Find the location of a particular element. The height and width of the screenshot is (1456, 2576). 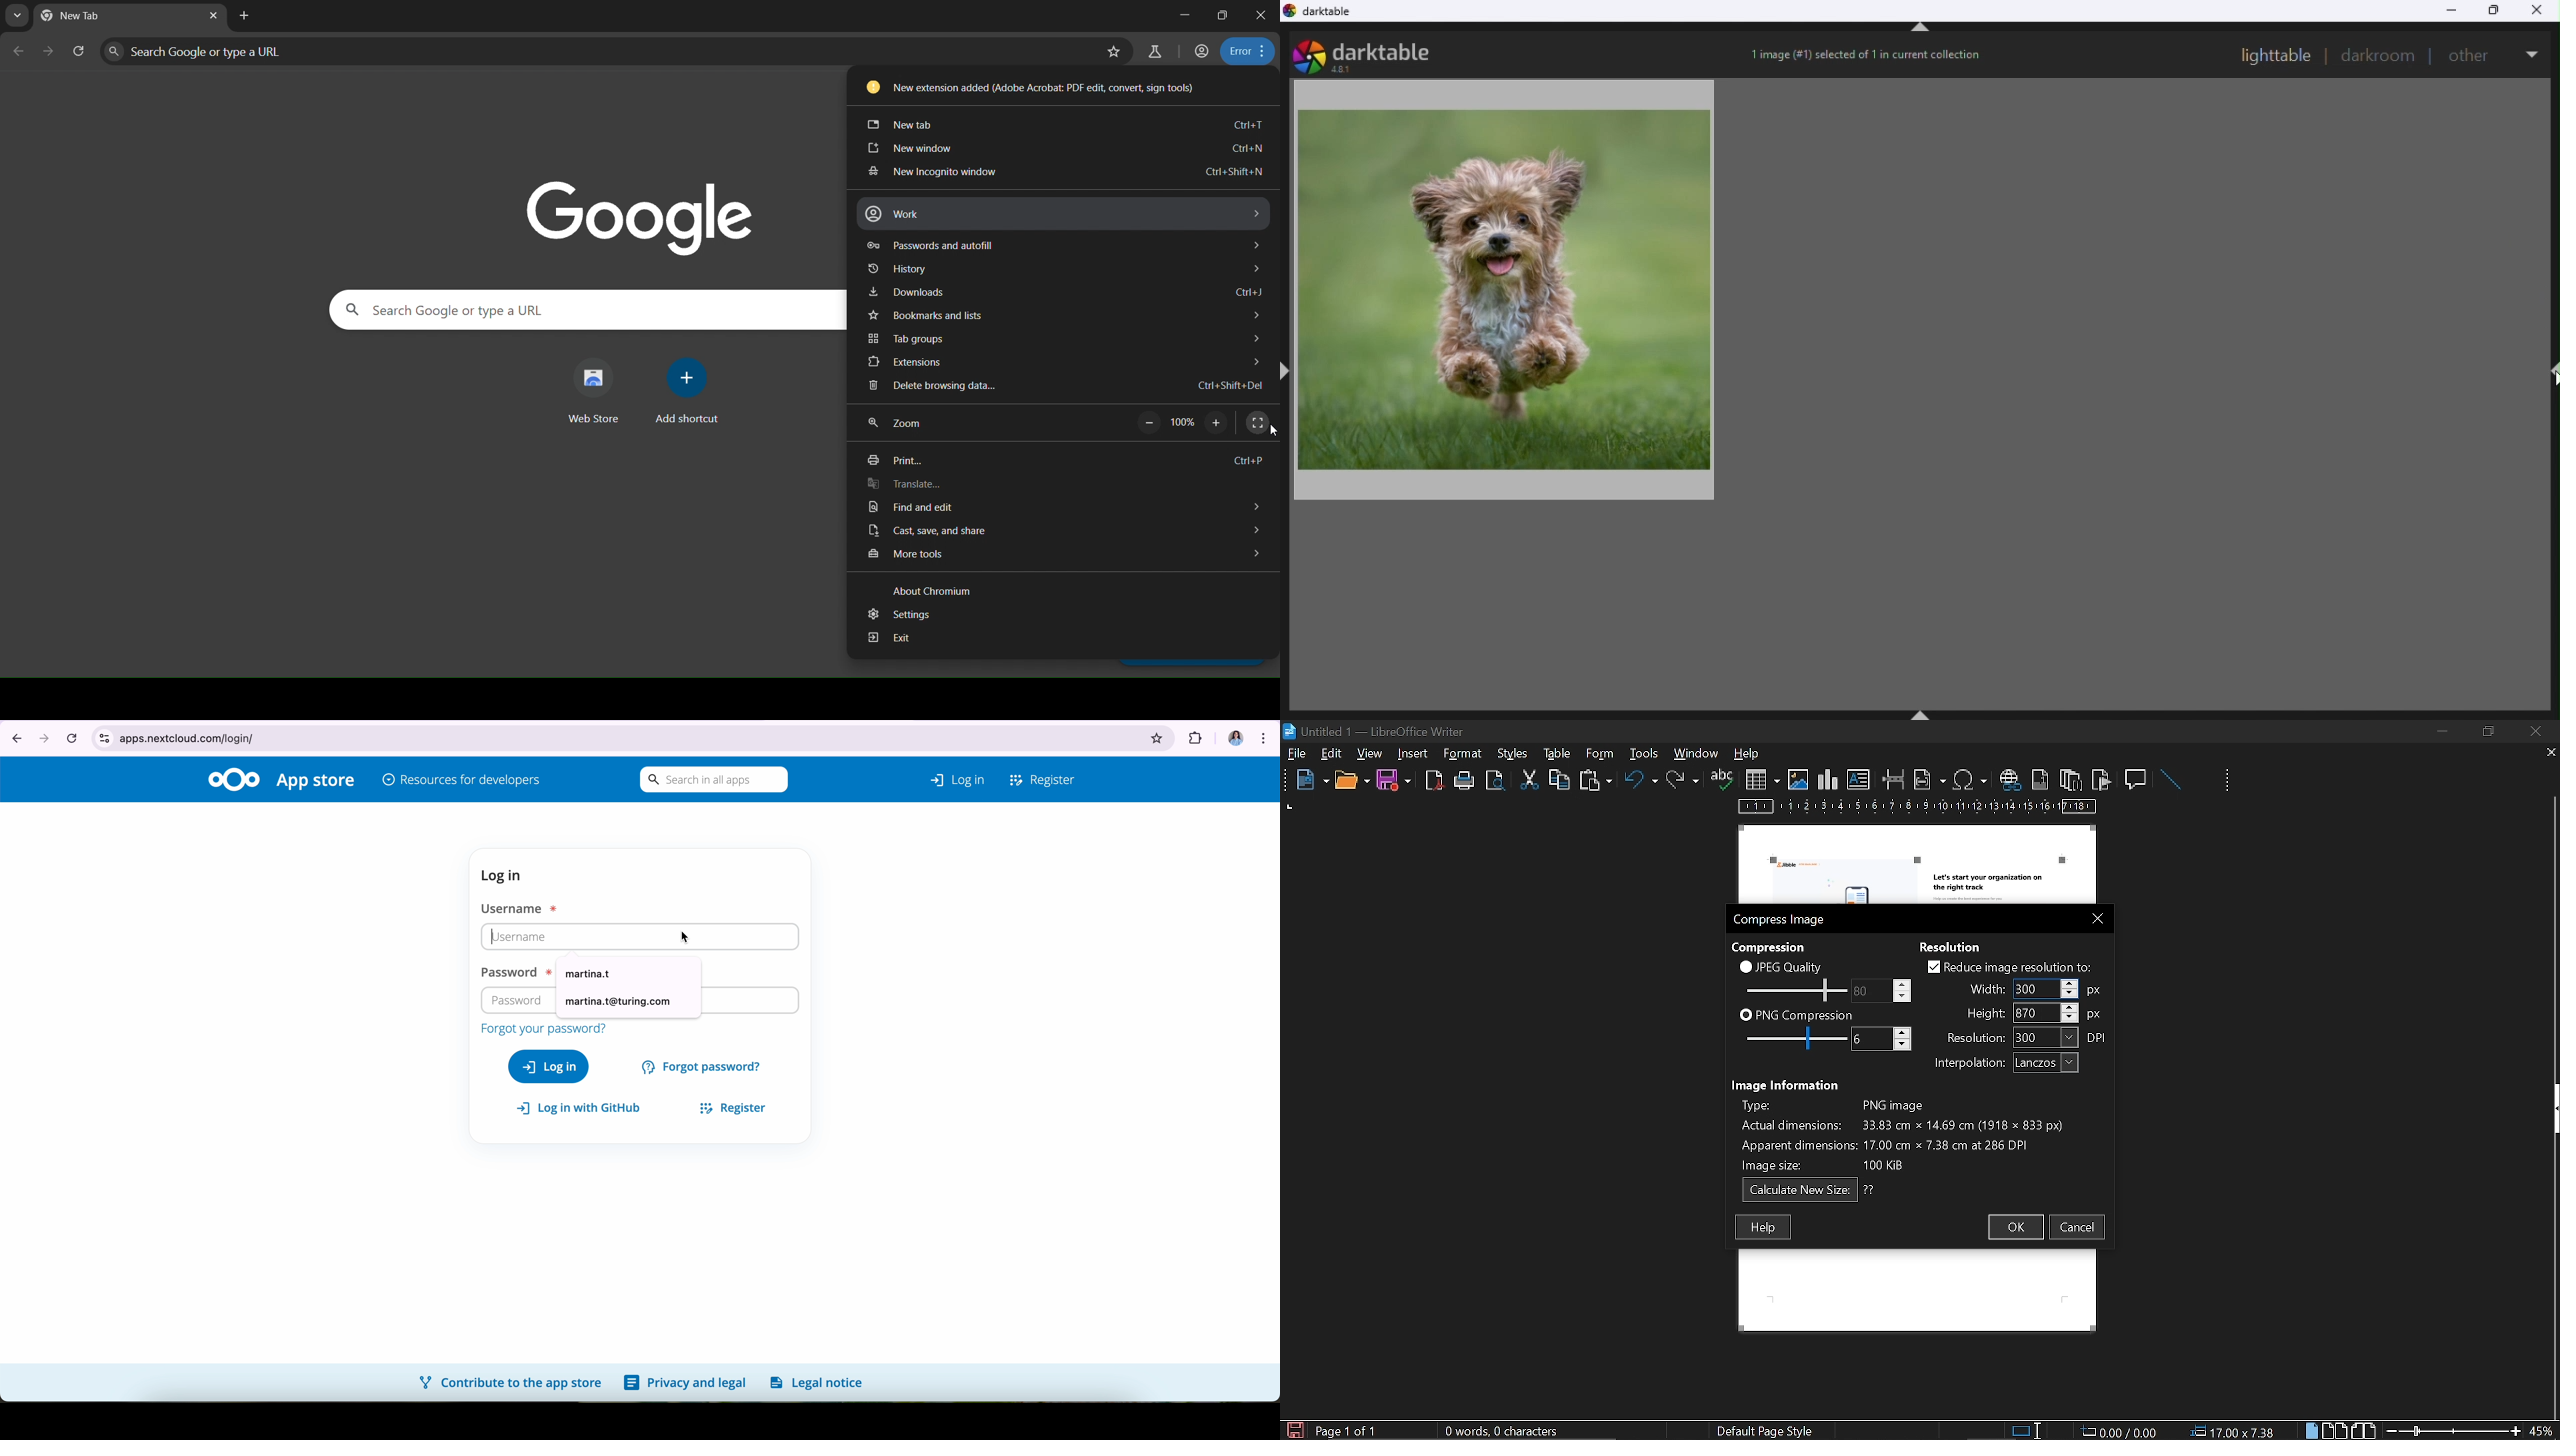

log in  is located at coordinates (549, 1066).